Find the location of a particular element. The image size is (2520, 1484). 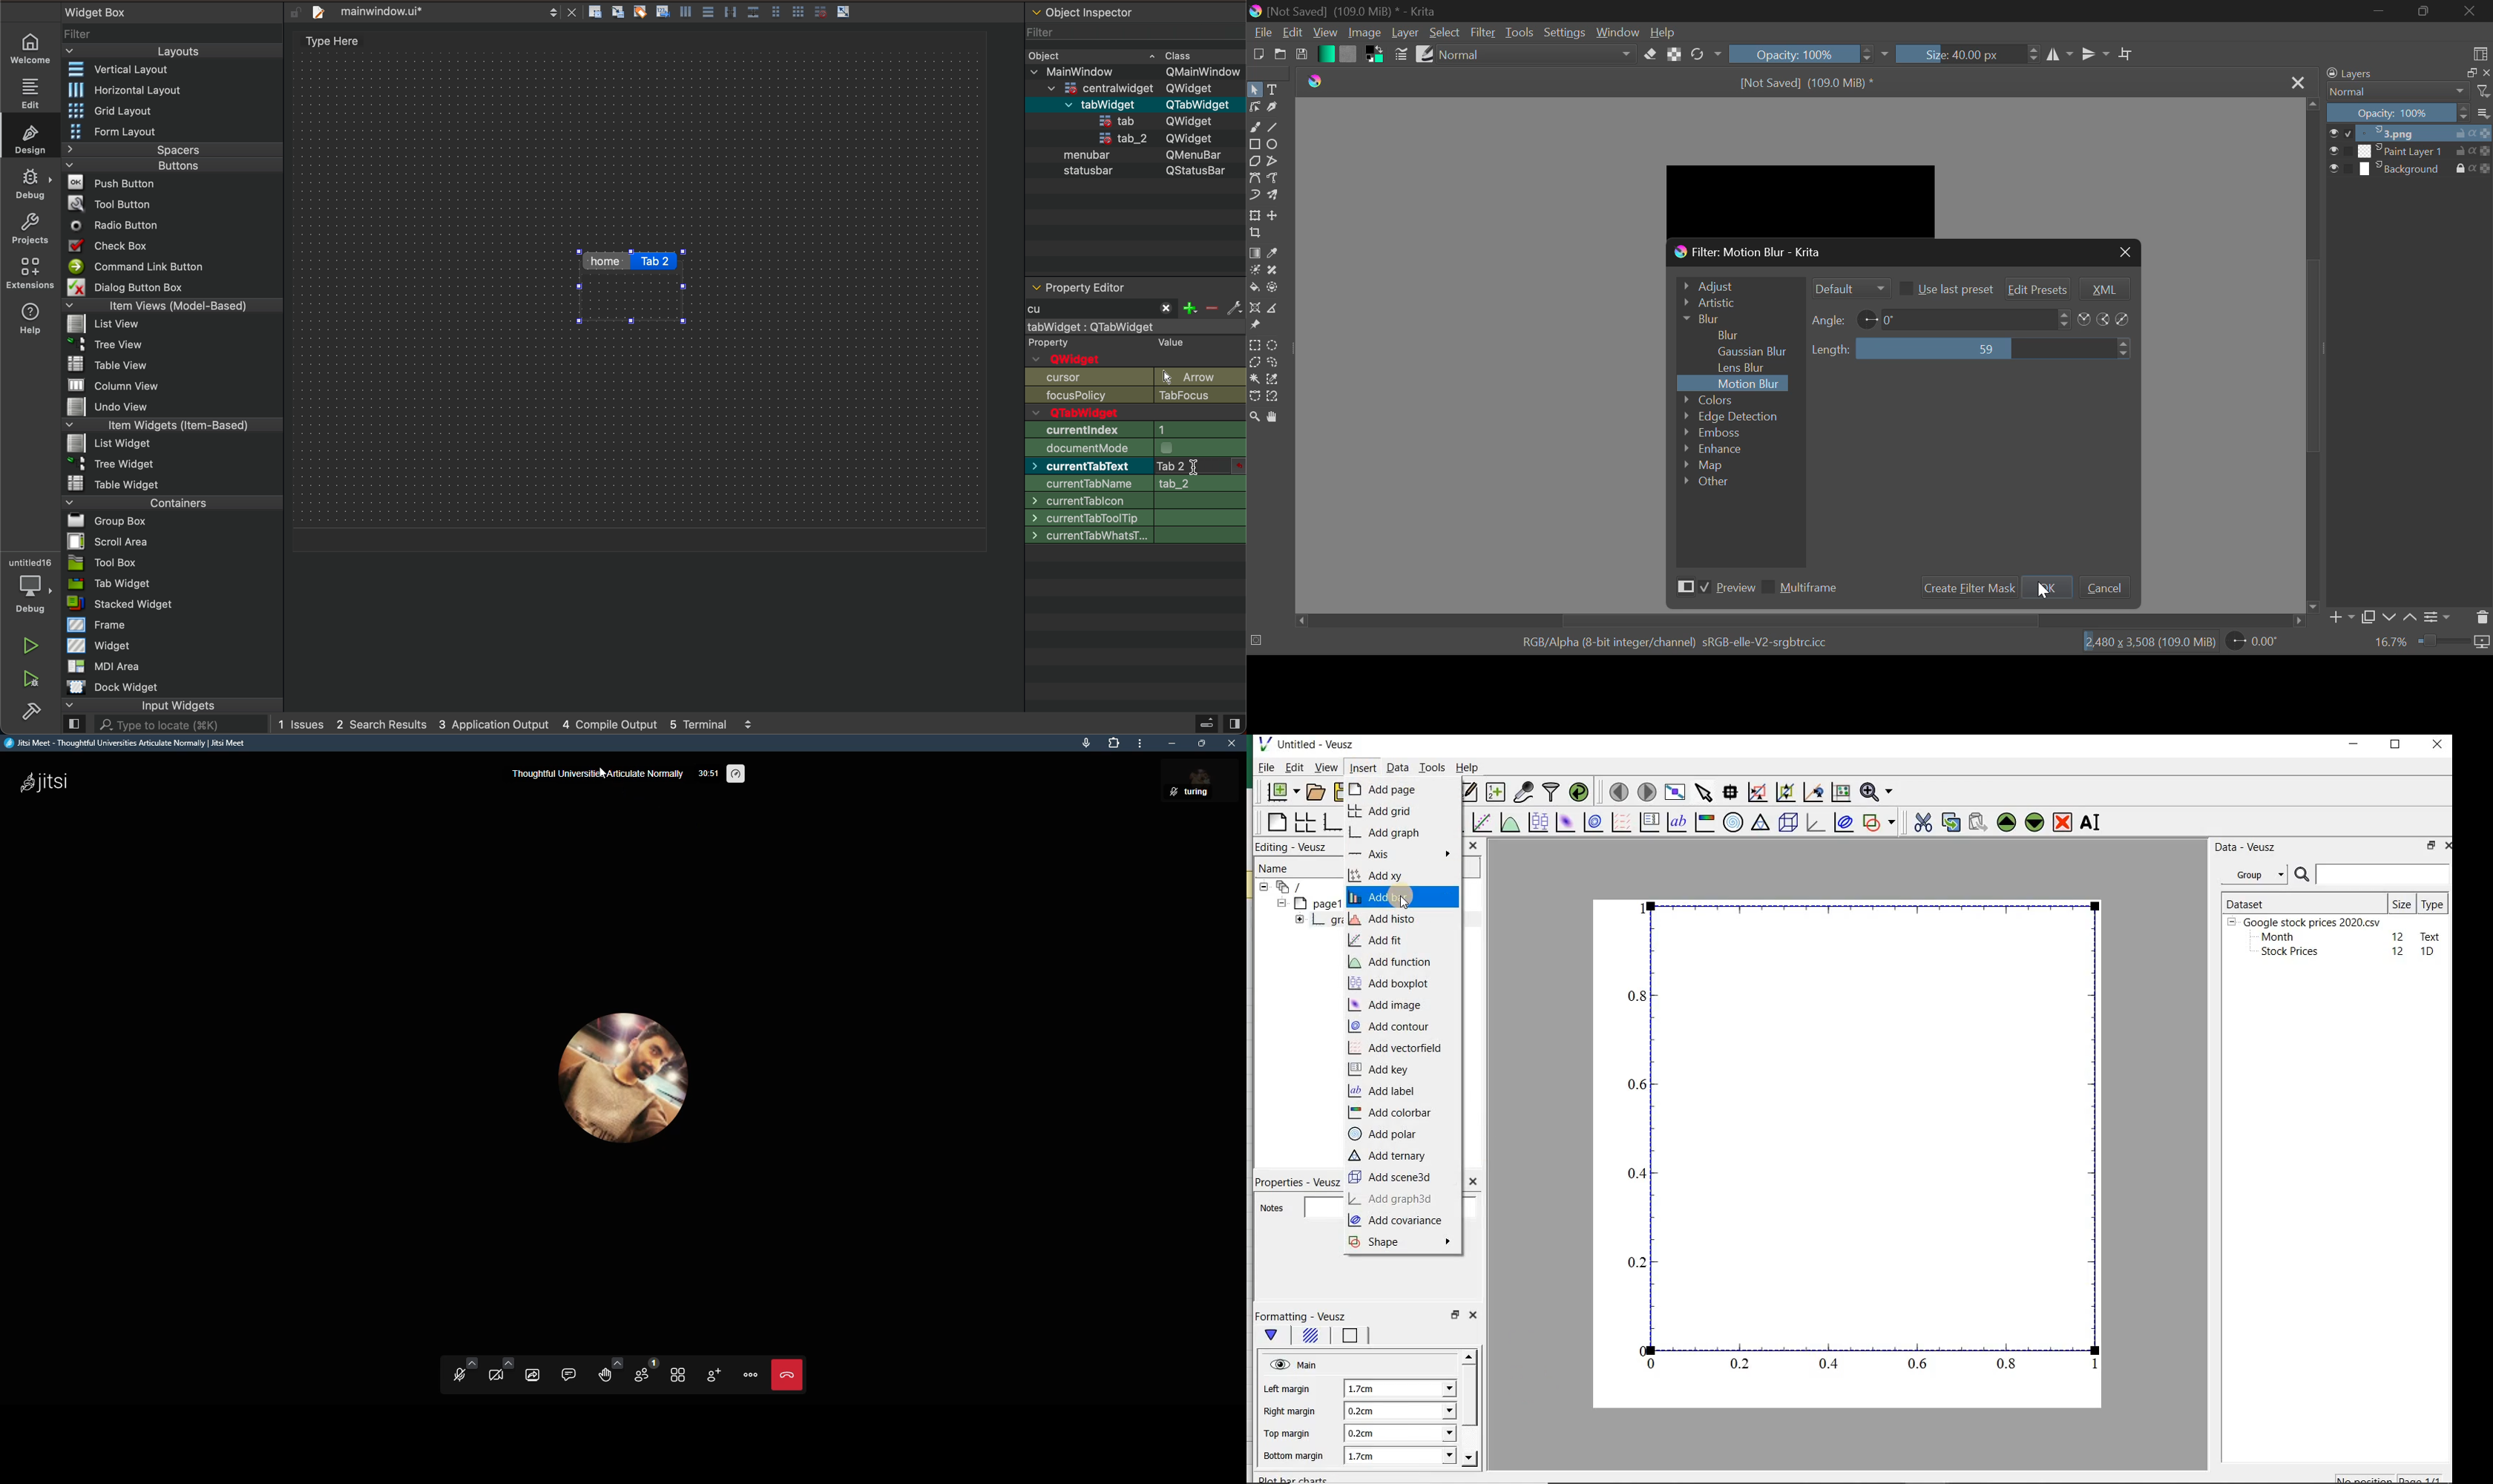

start screen sharing is located at coordinates (534, 1372).